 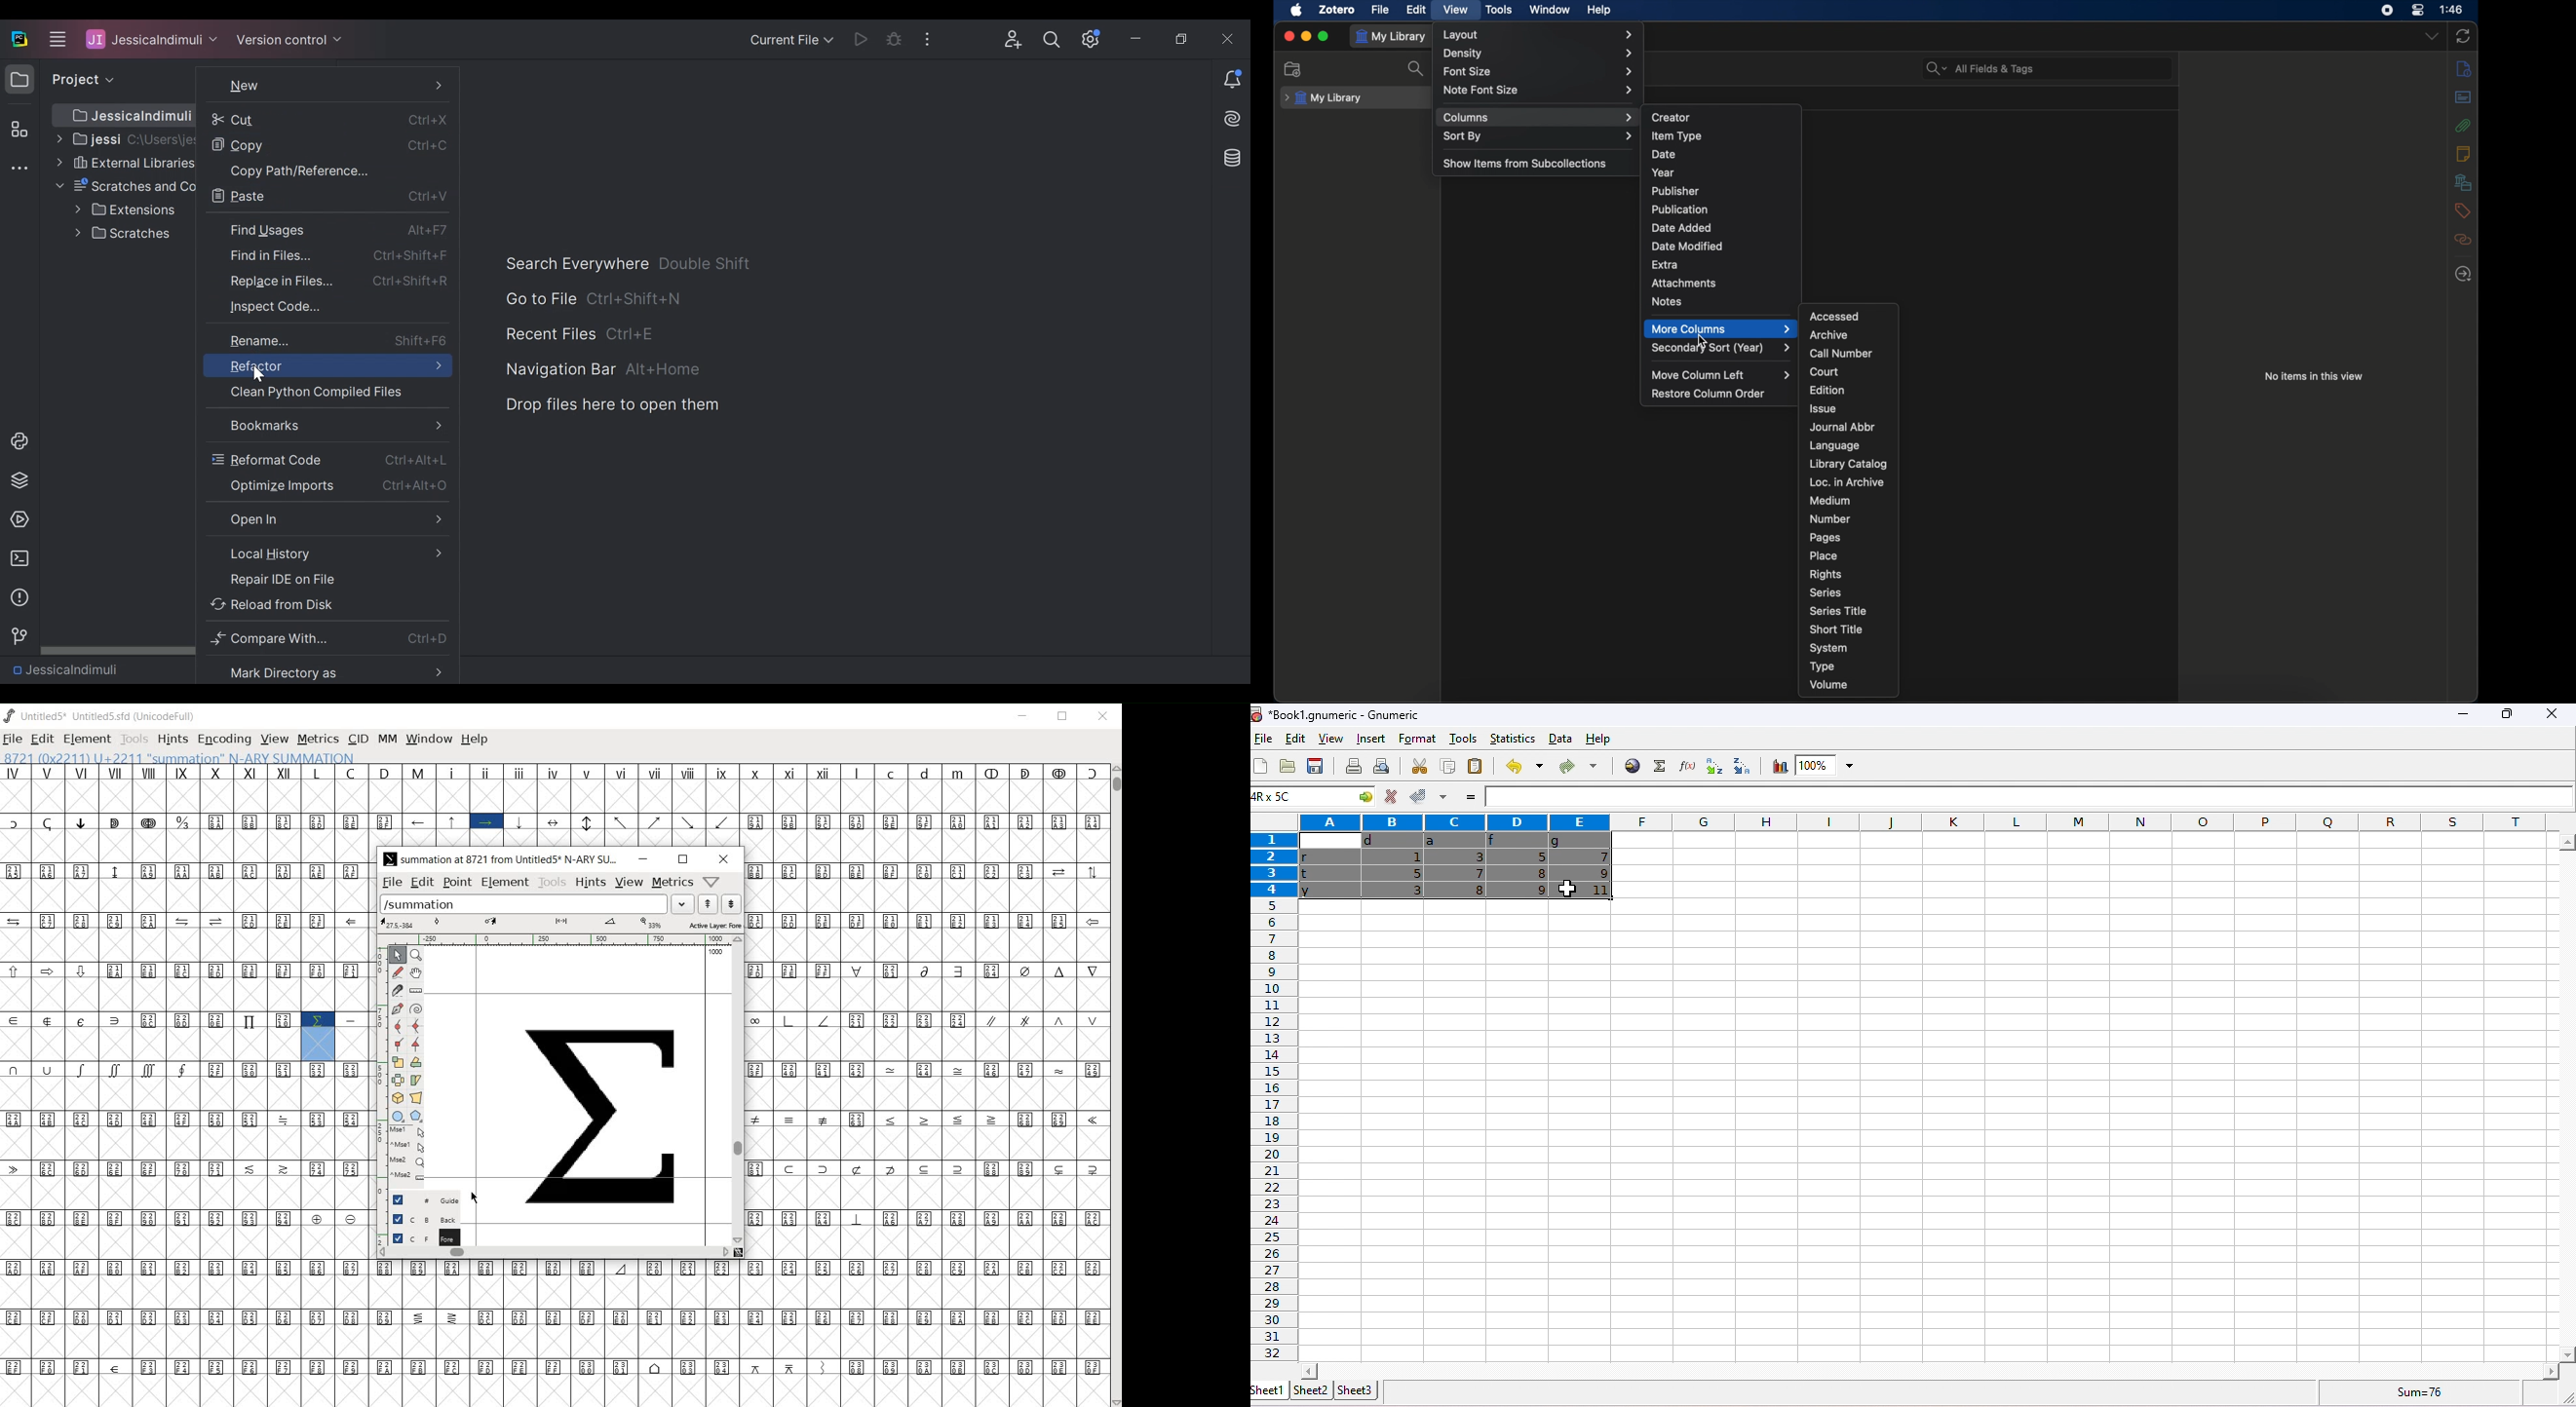 I want to click on call number, so click(x=1842, y=354).